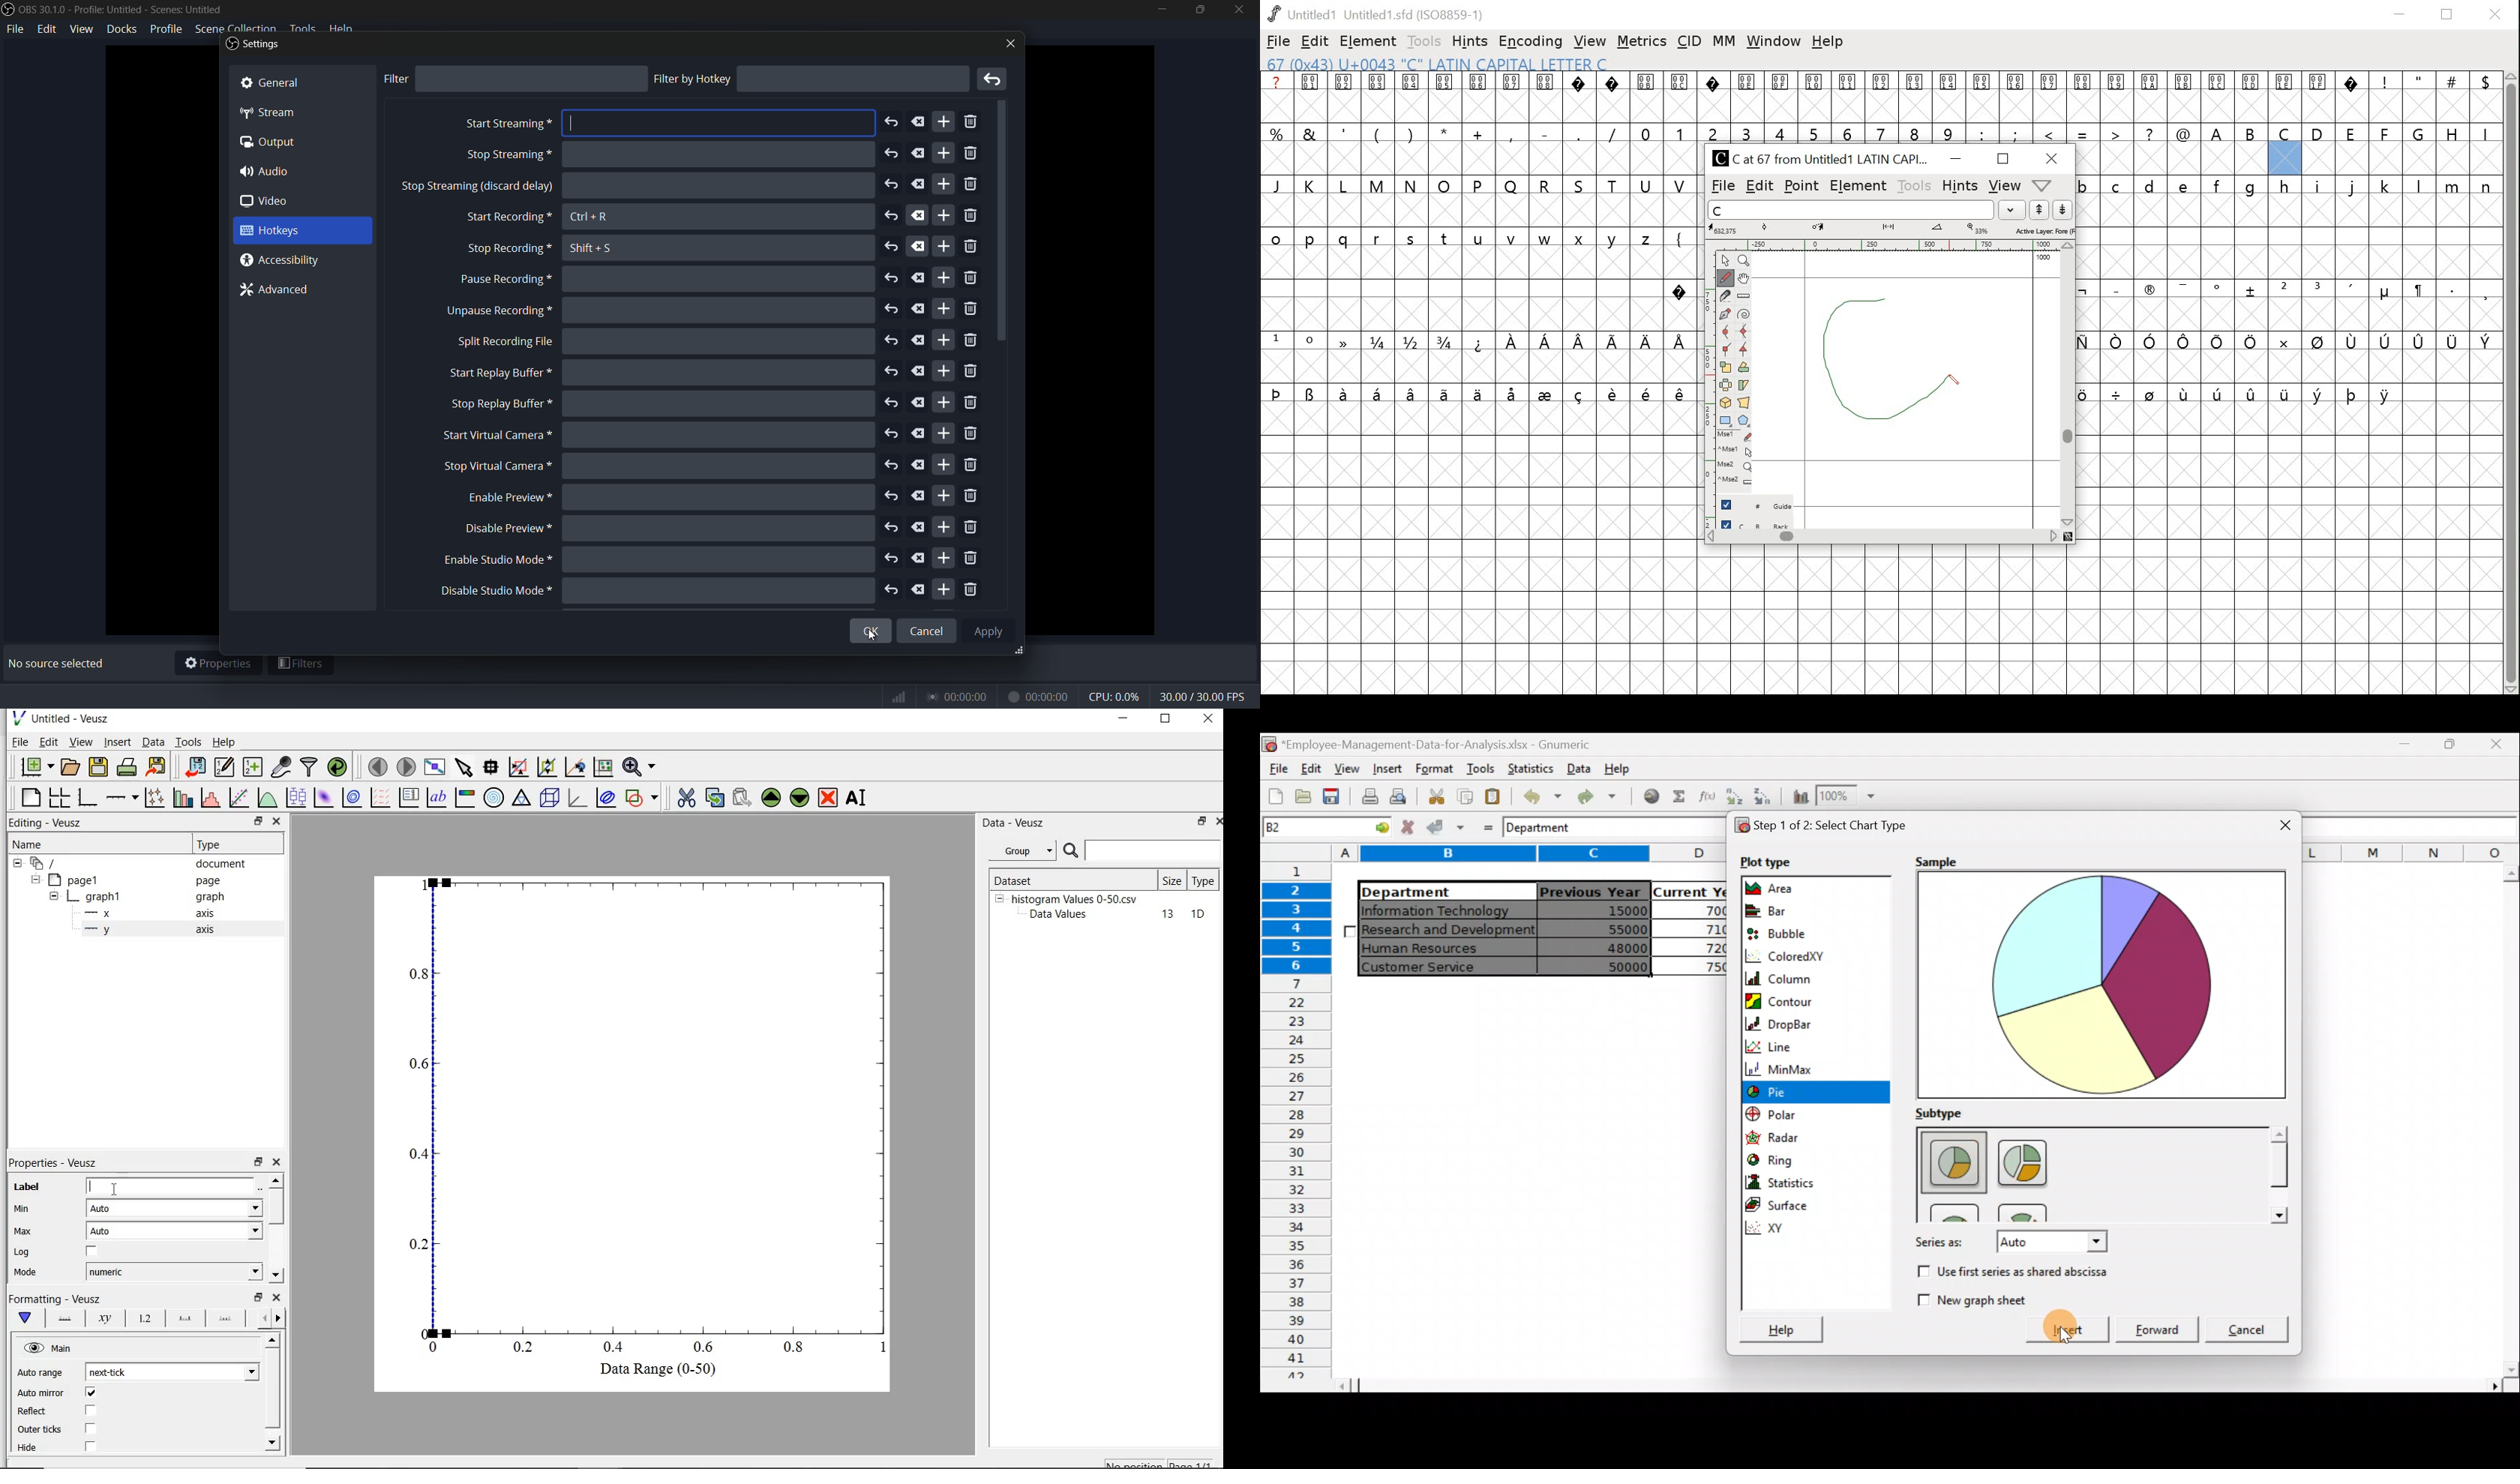 The height and width of the screenshot is (1484, 2520). I want to click on , so click(918, 154).